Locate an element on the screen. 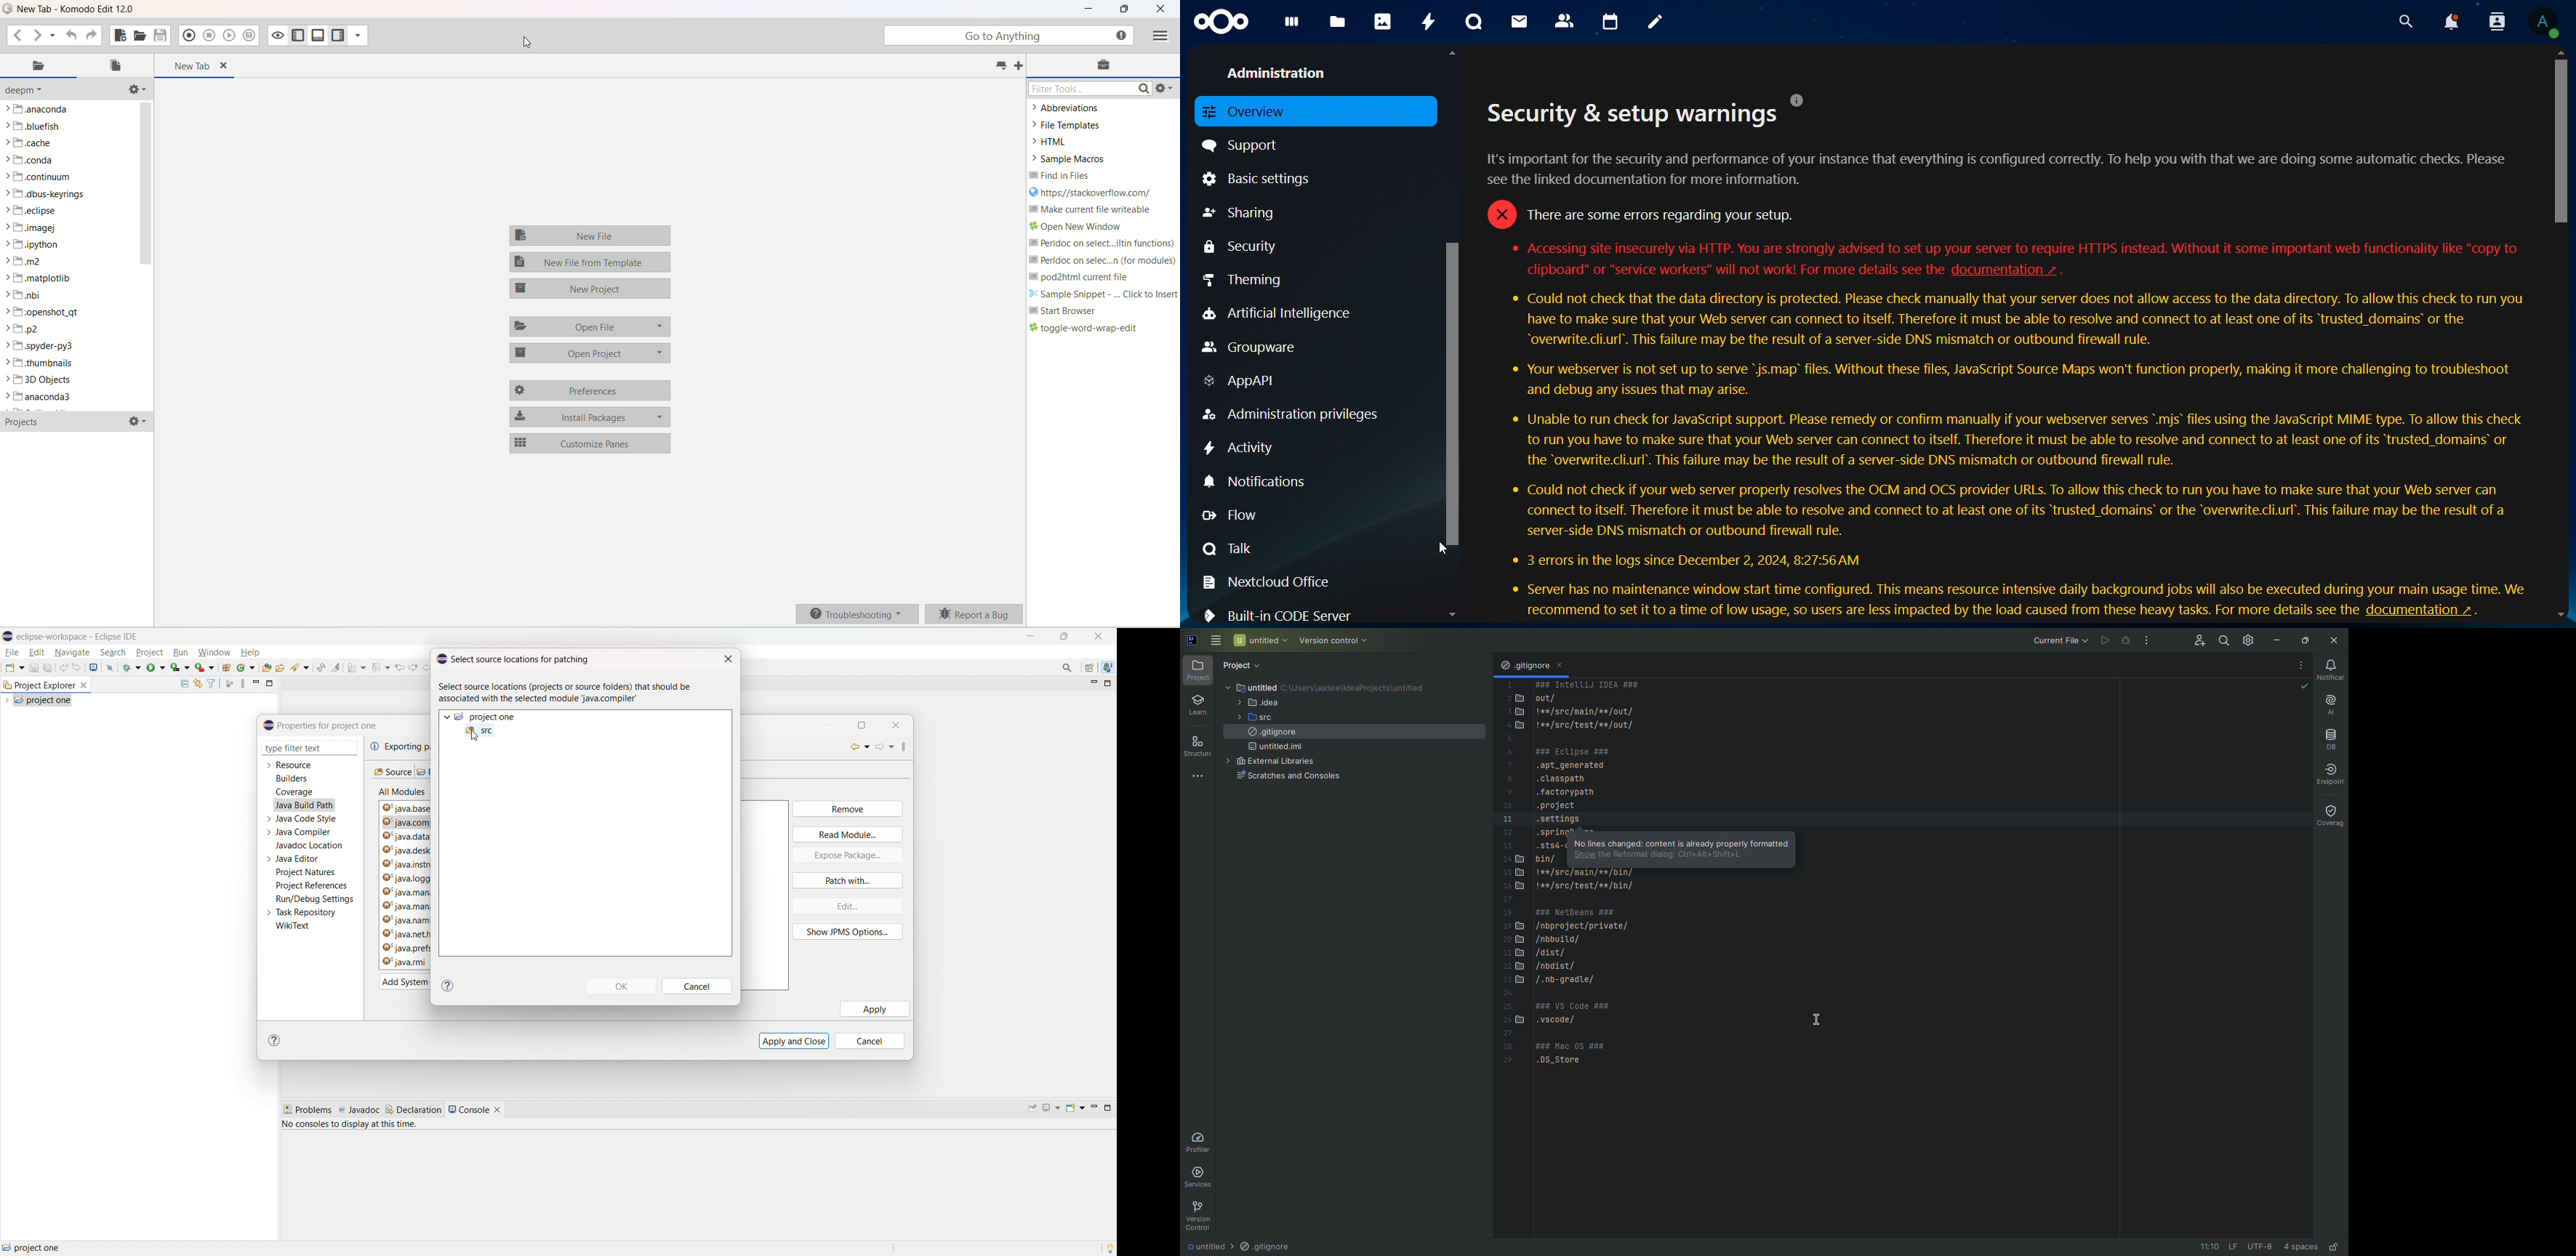 This screenshot has width=2576, height=1260. close is located at coordinates (1164, 9).